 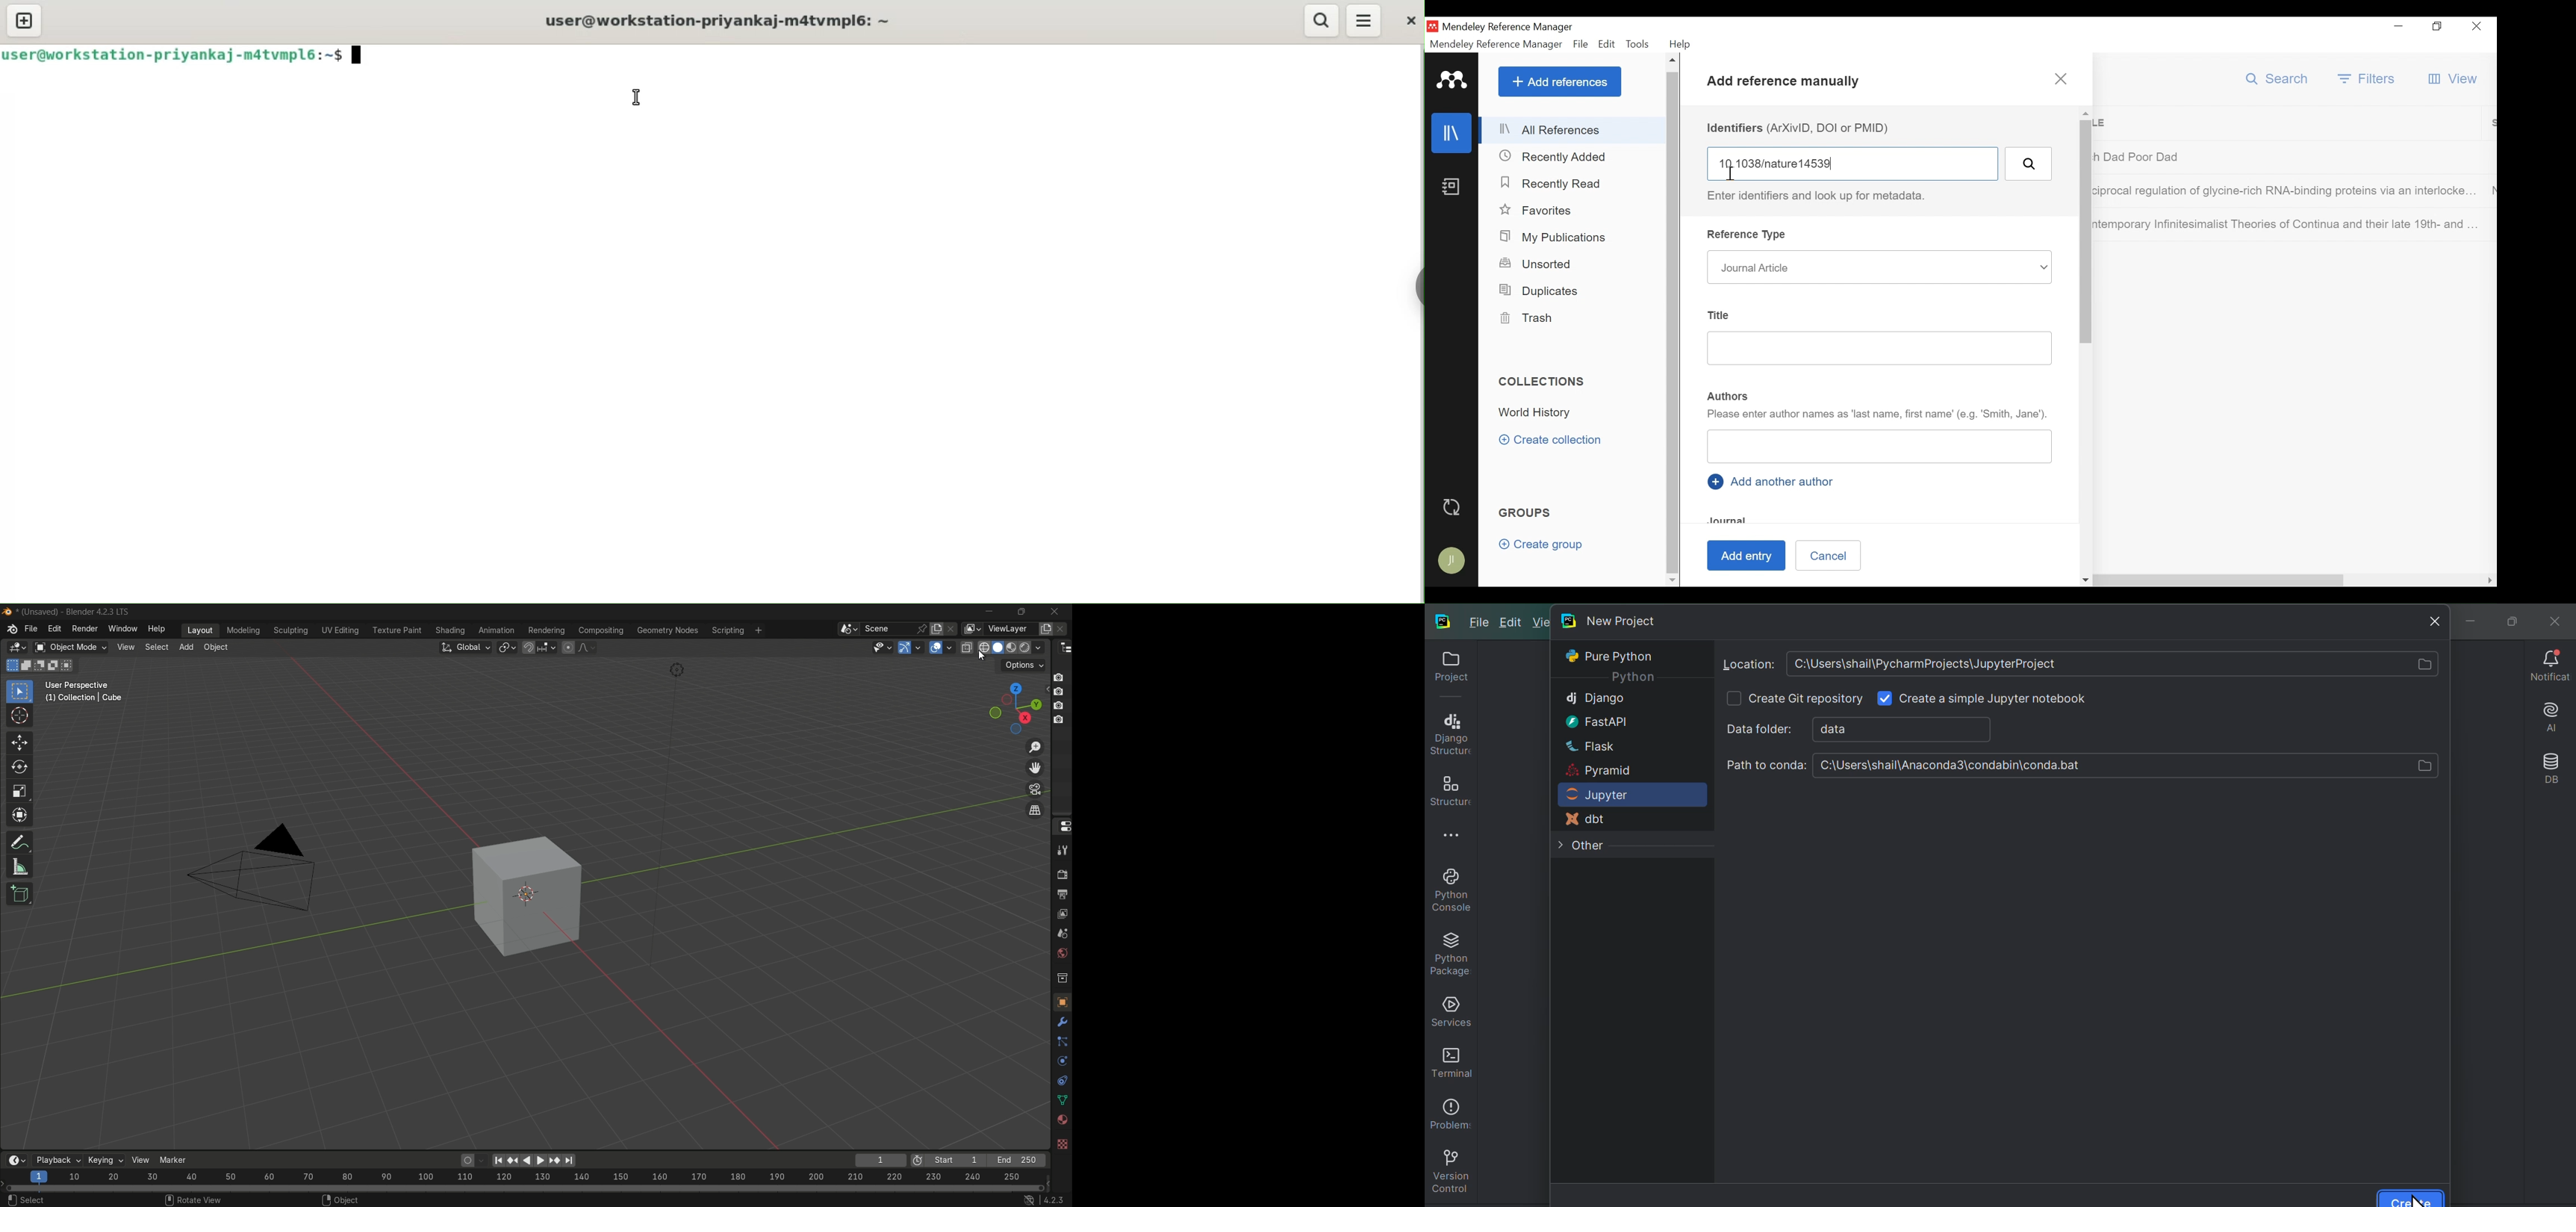 I want to click on keying, so click(x=103, y=1160).